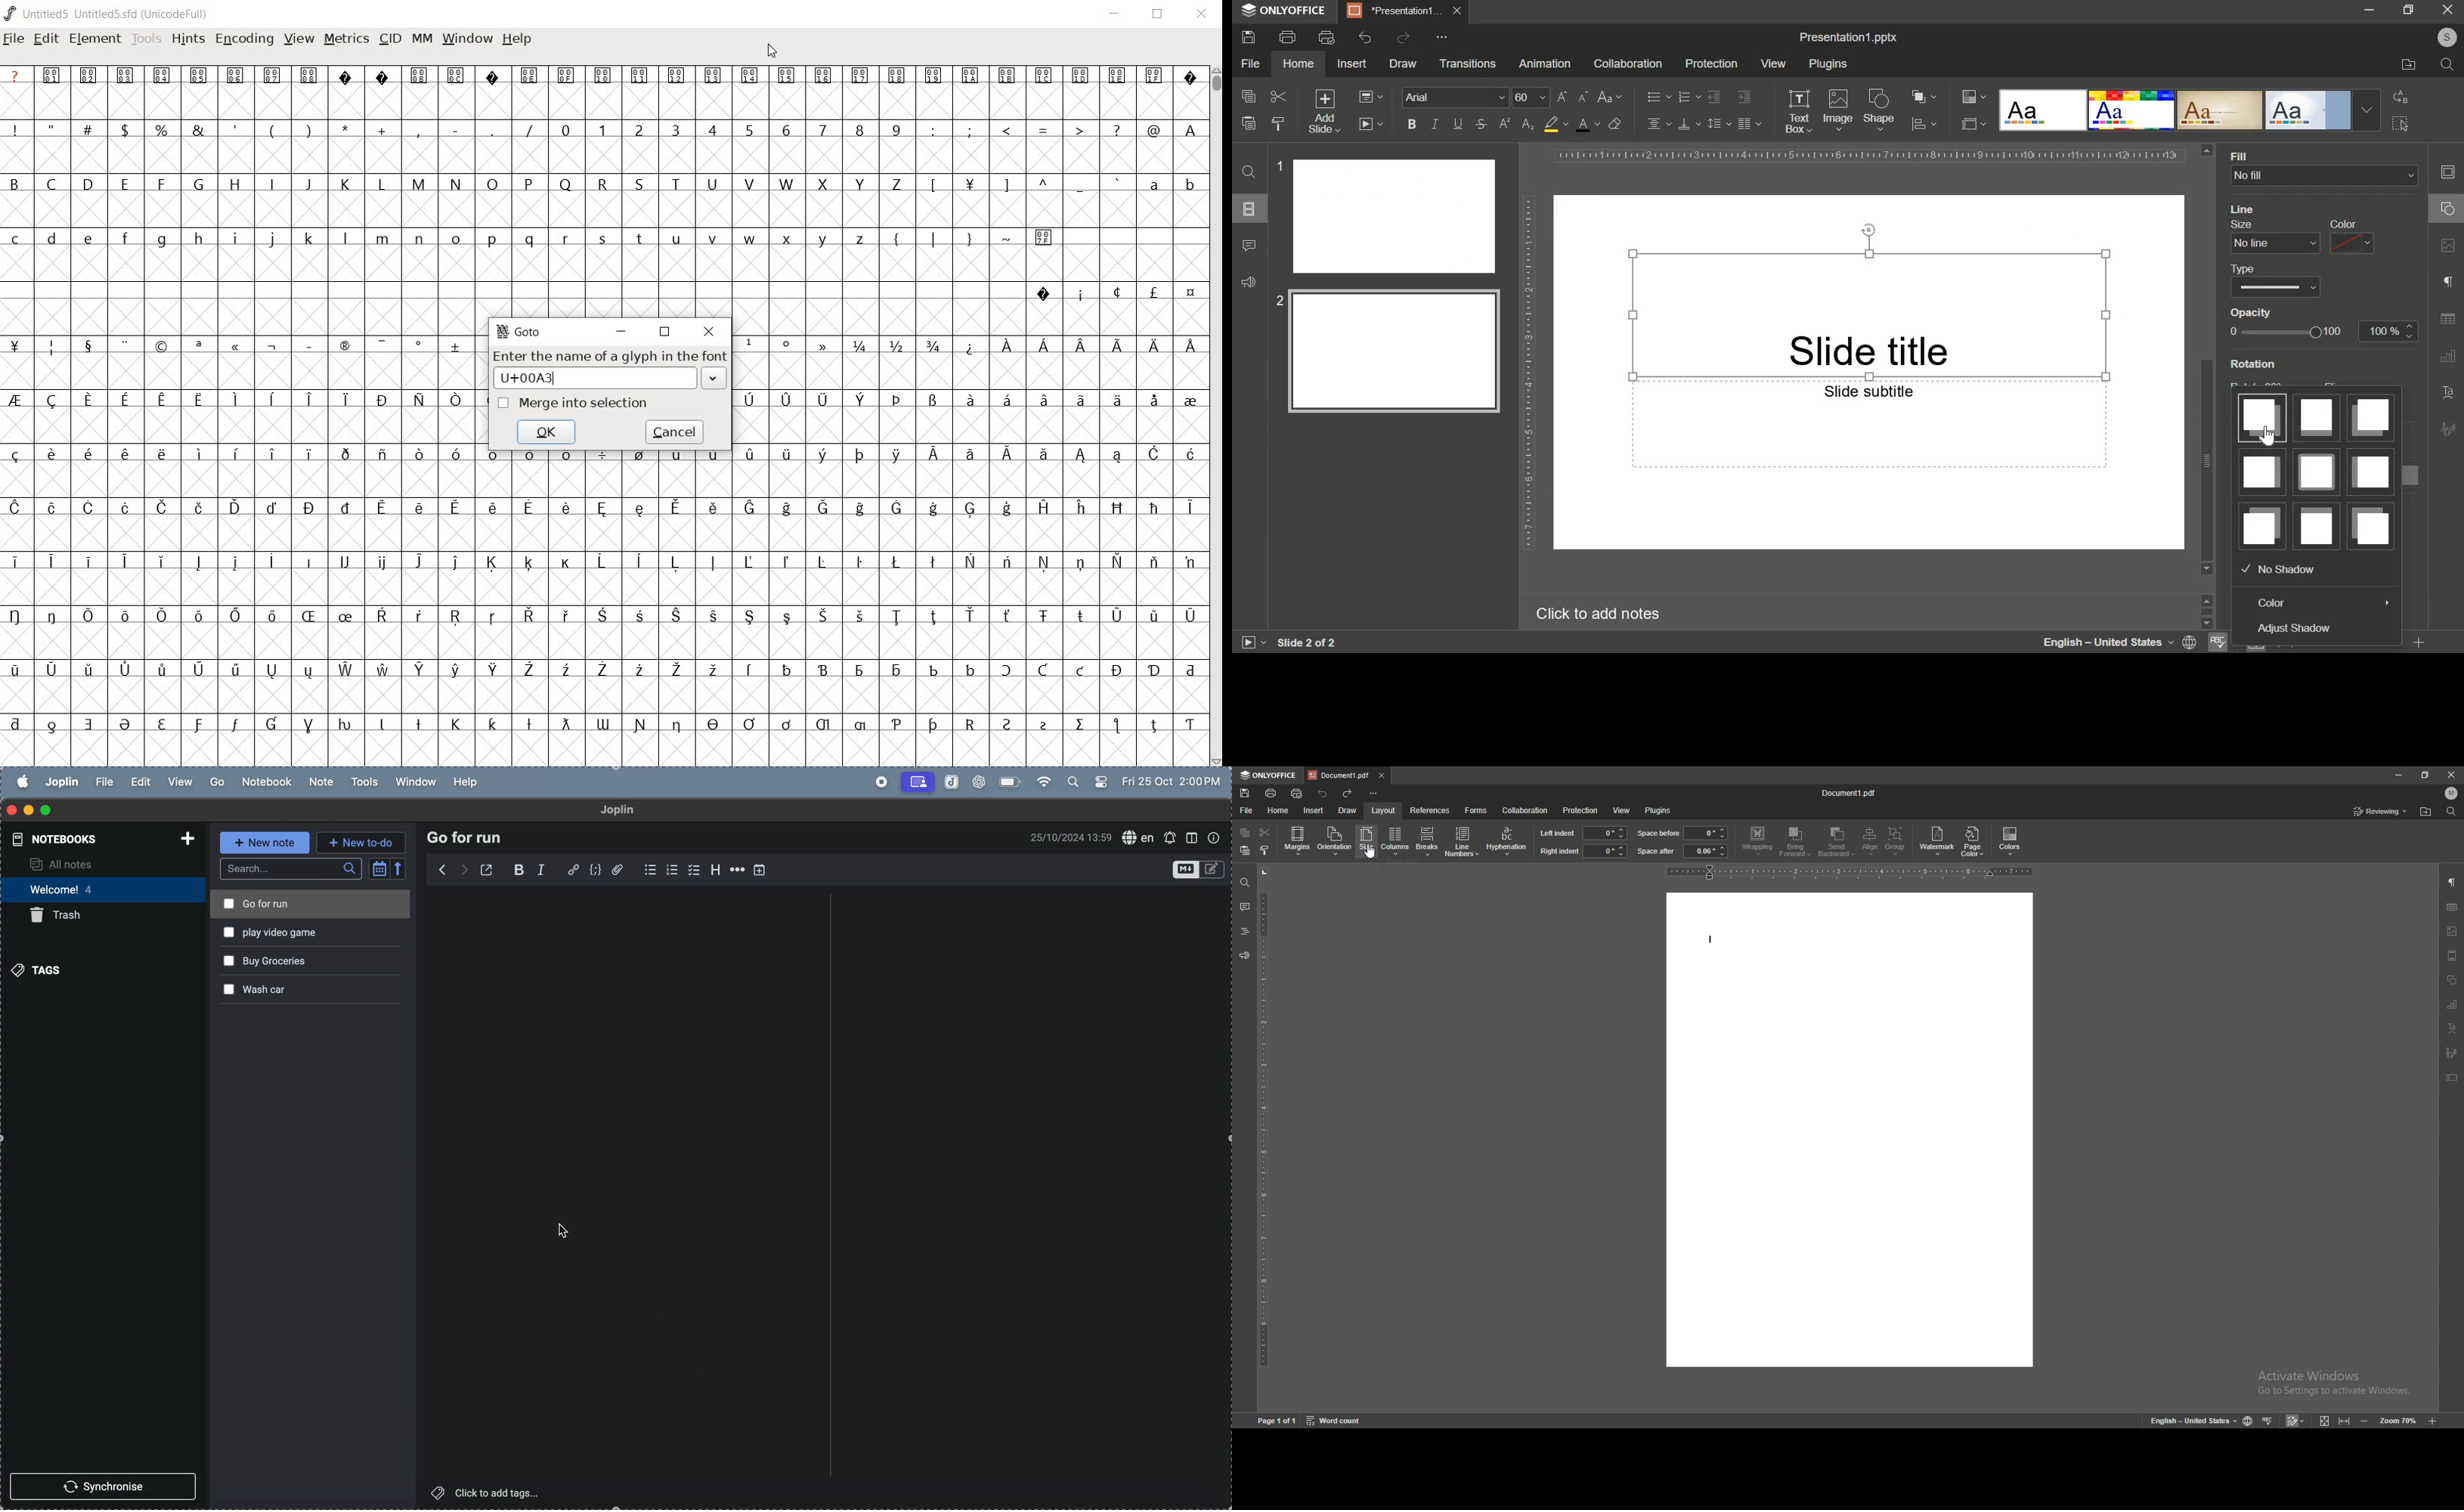  I want to click on numbering, so click(1688, 96).